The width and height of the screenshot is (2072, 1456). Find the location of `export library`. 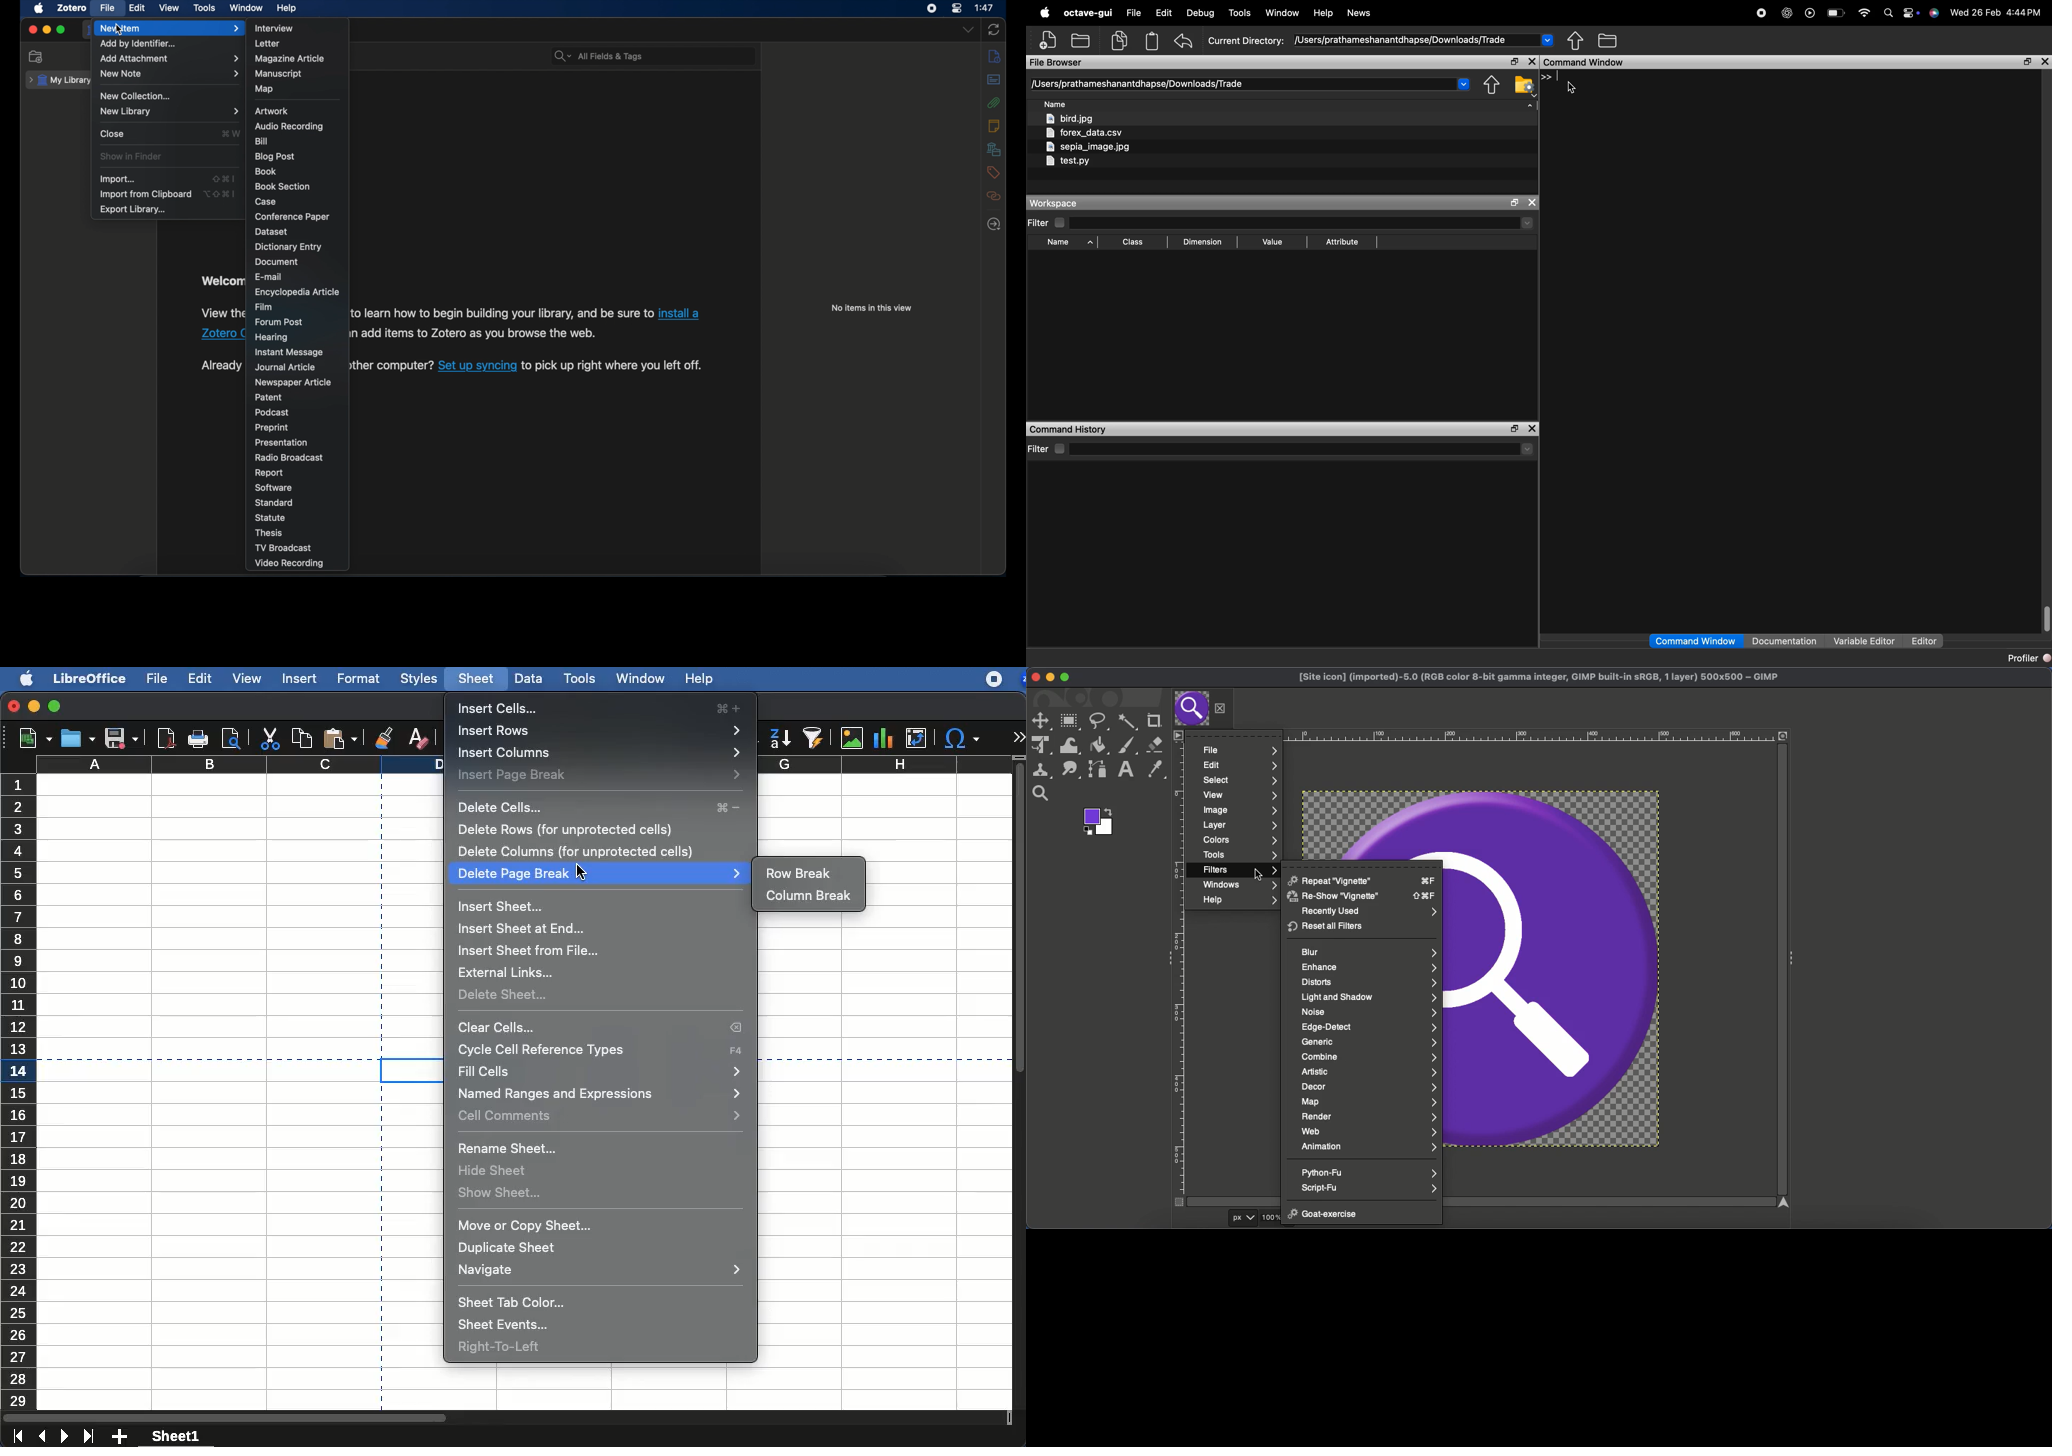

export library is located at coordinates (134, 210).